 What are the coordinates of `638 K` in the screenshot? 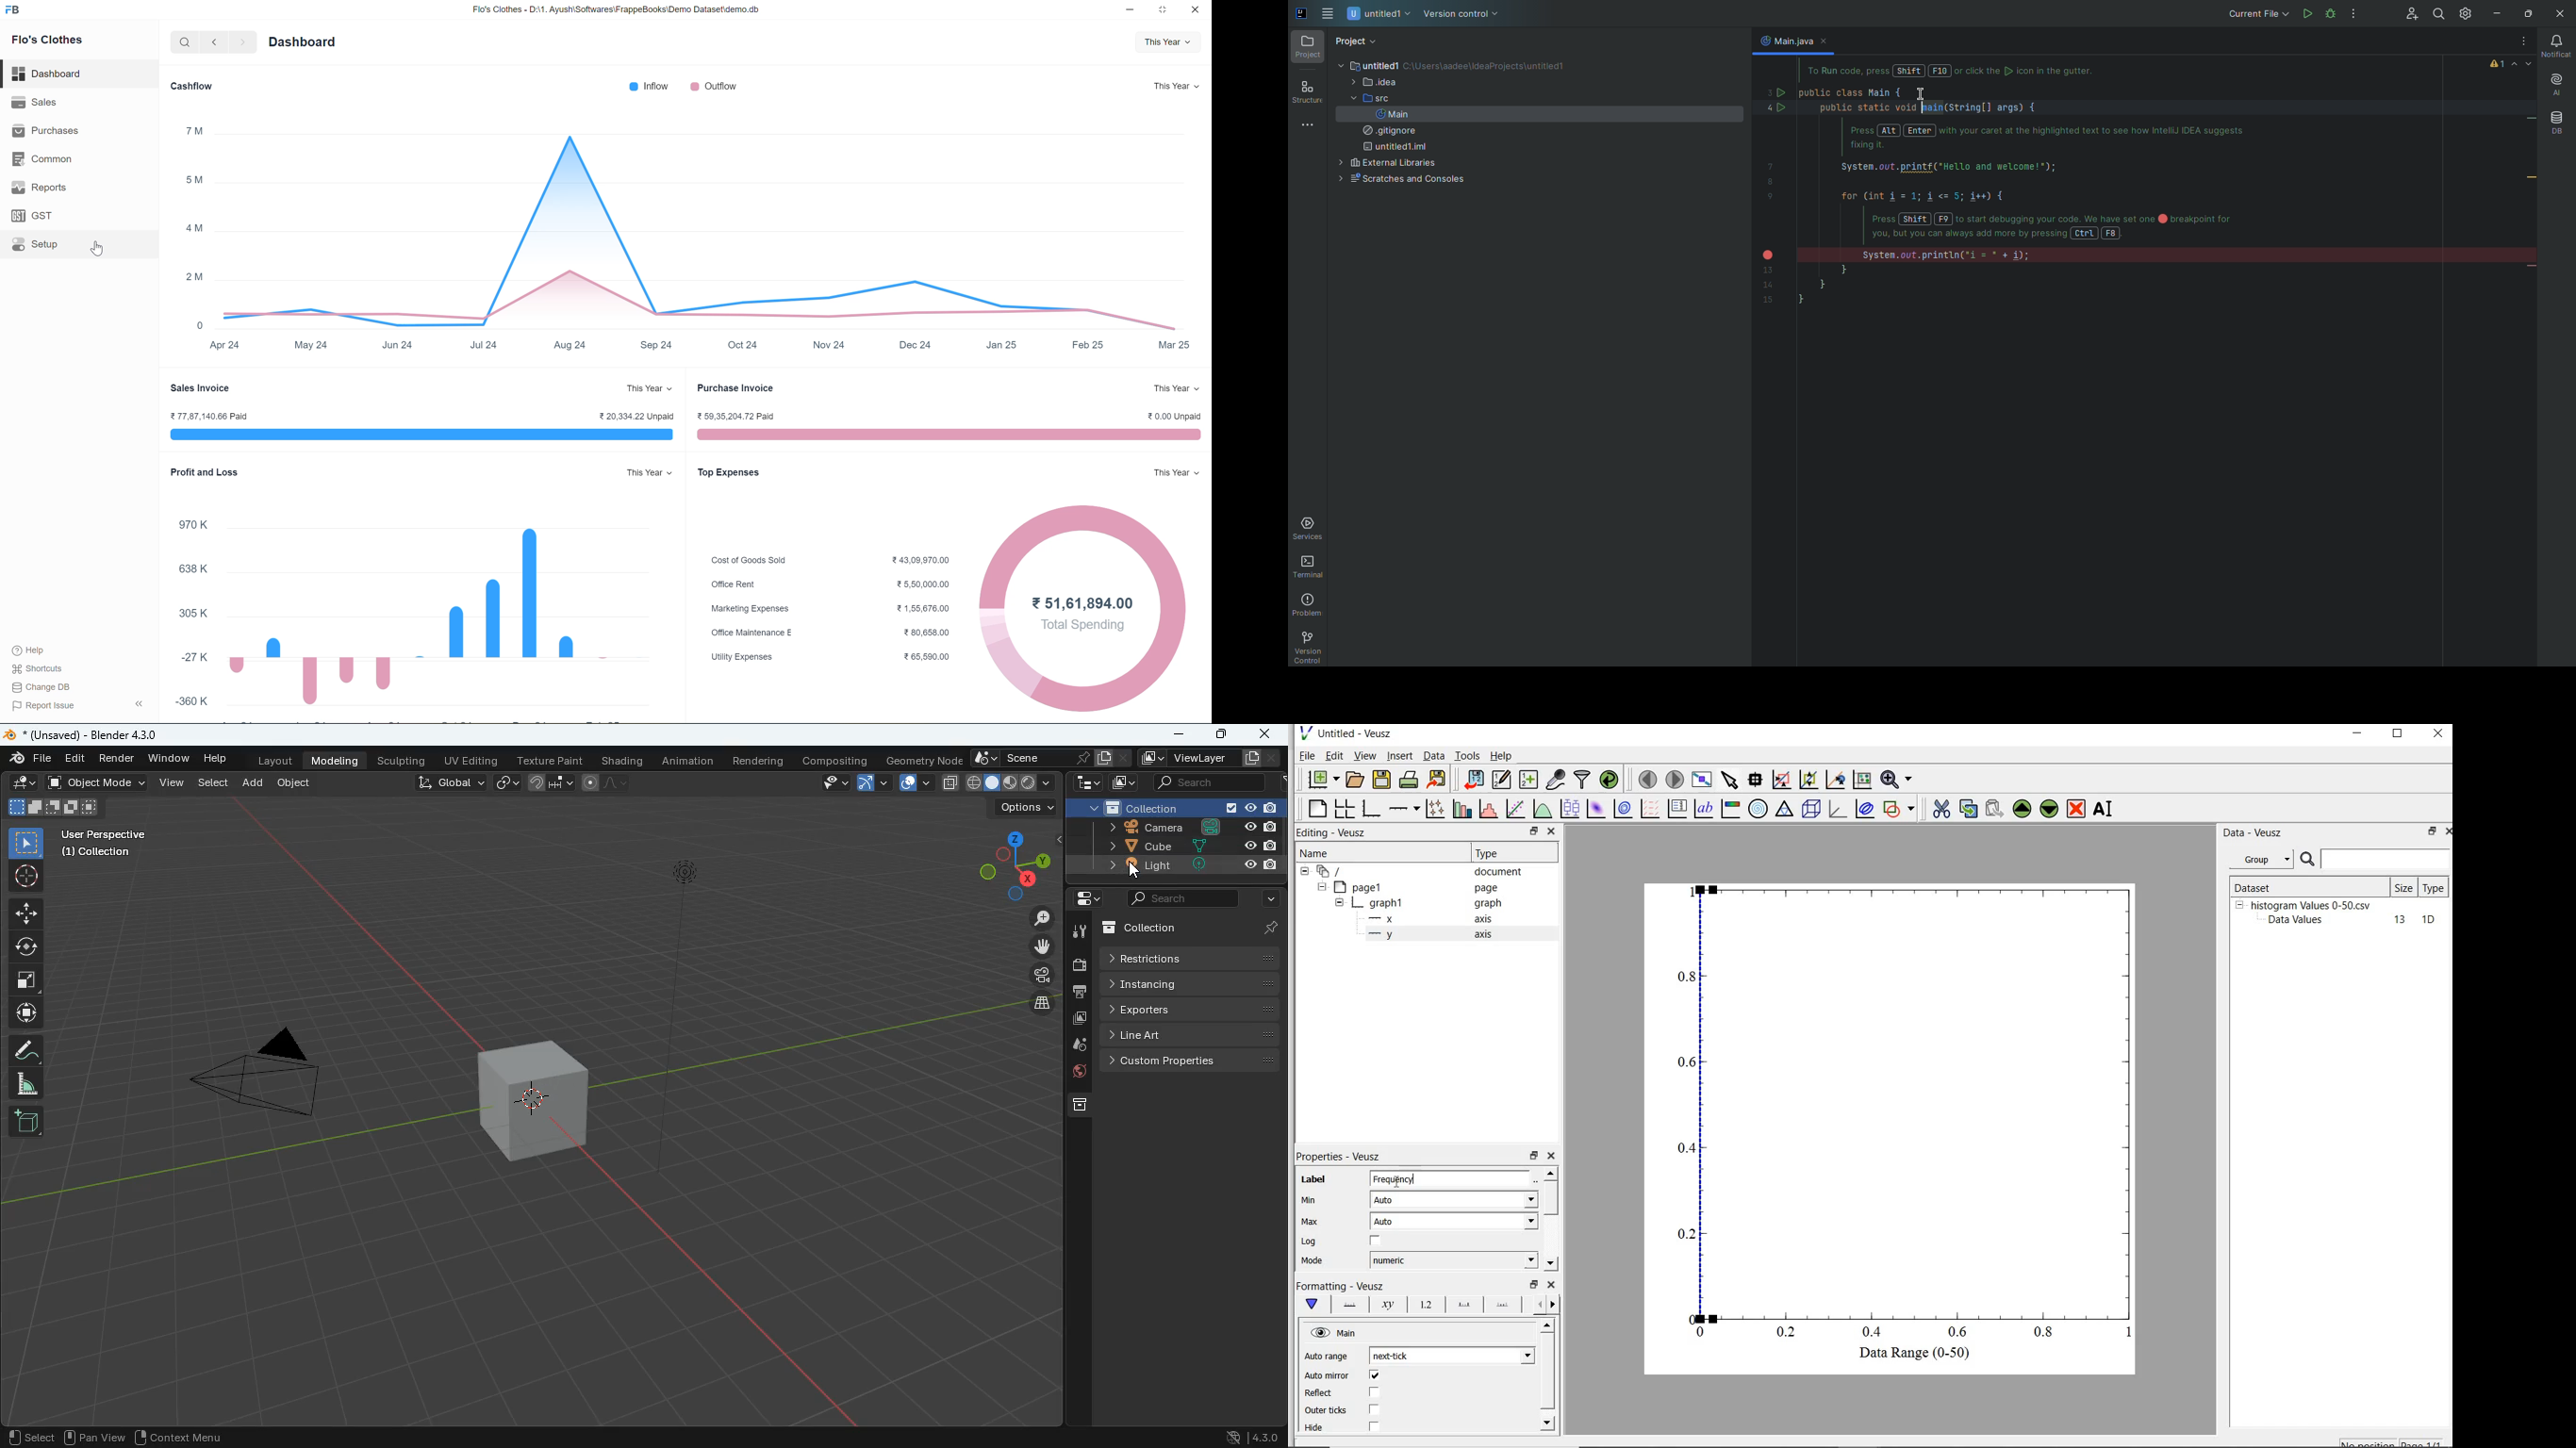 It's located at (193, 569).